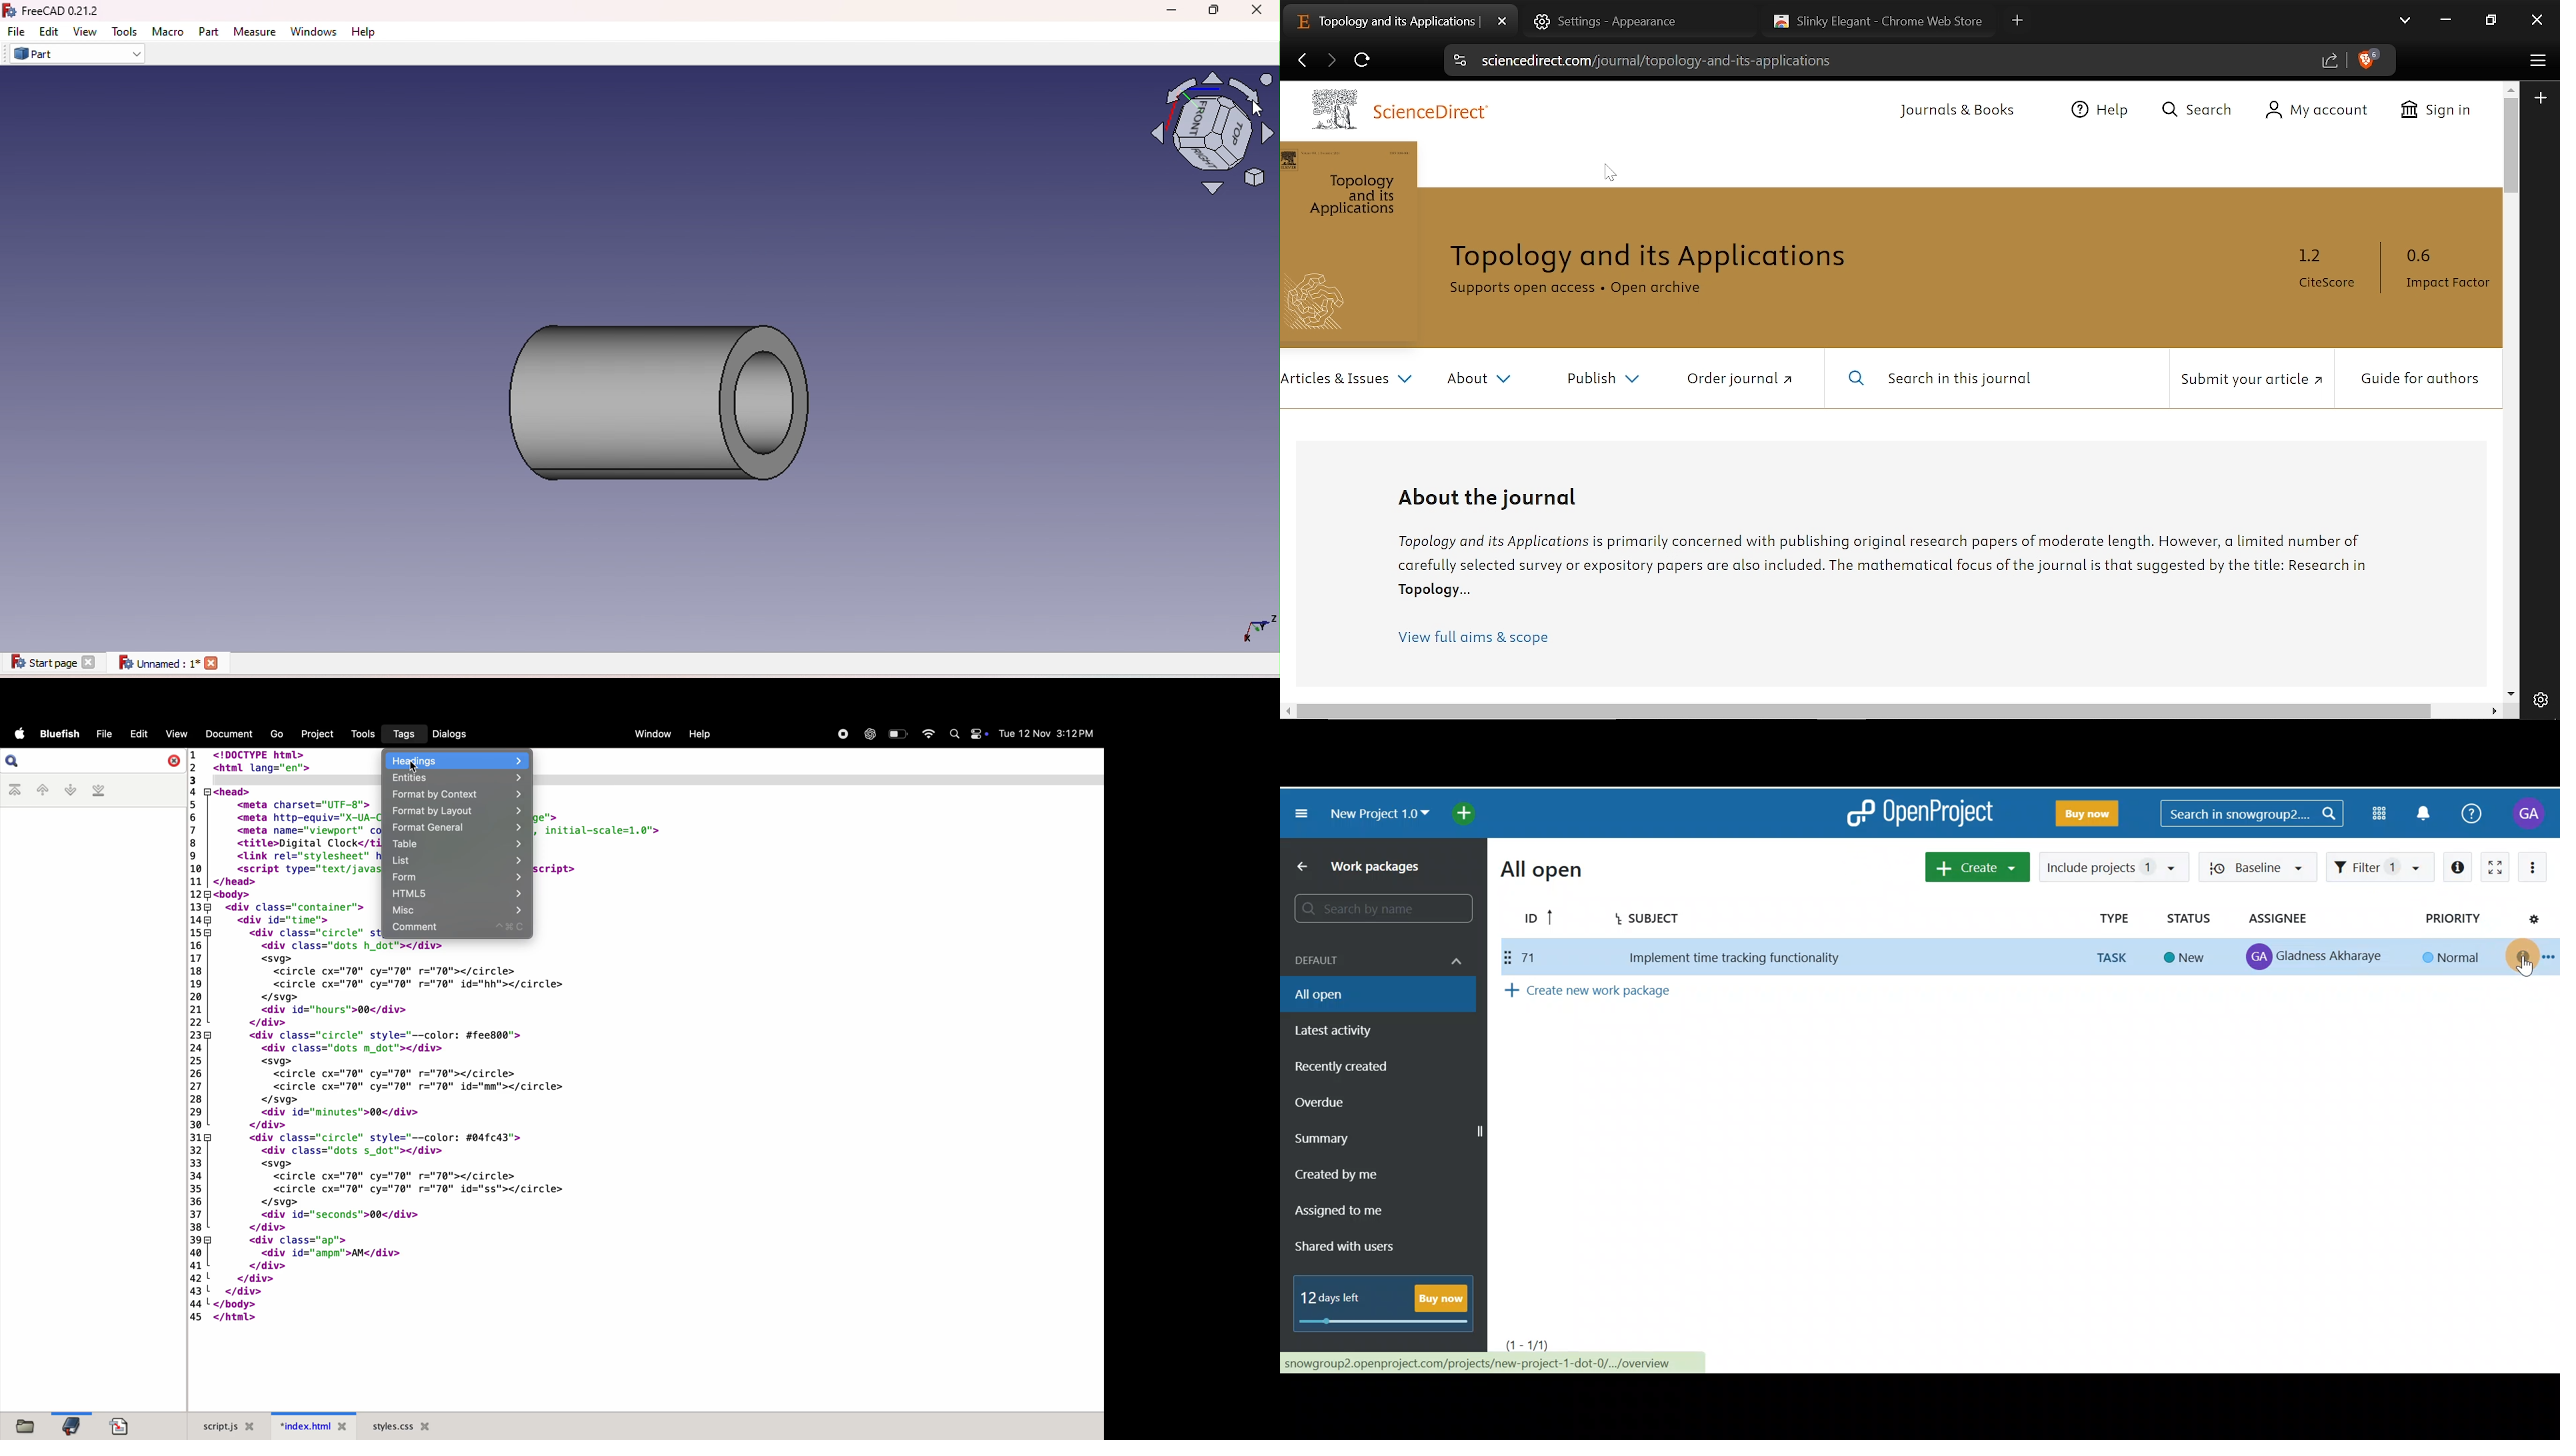  What do you see at coordinates (1255, 625) in the screenshot?
I see `Dimensions` at bounding box center [1255, 625].